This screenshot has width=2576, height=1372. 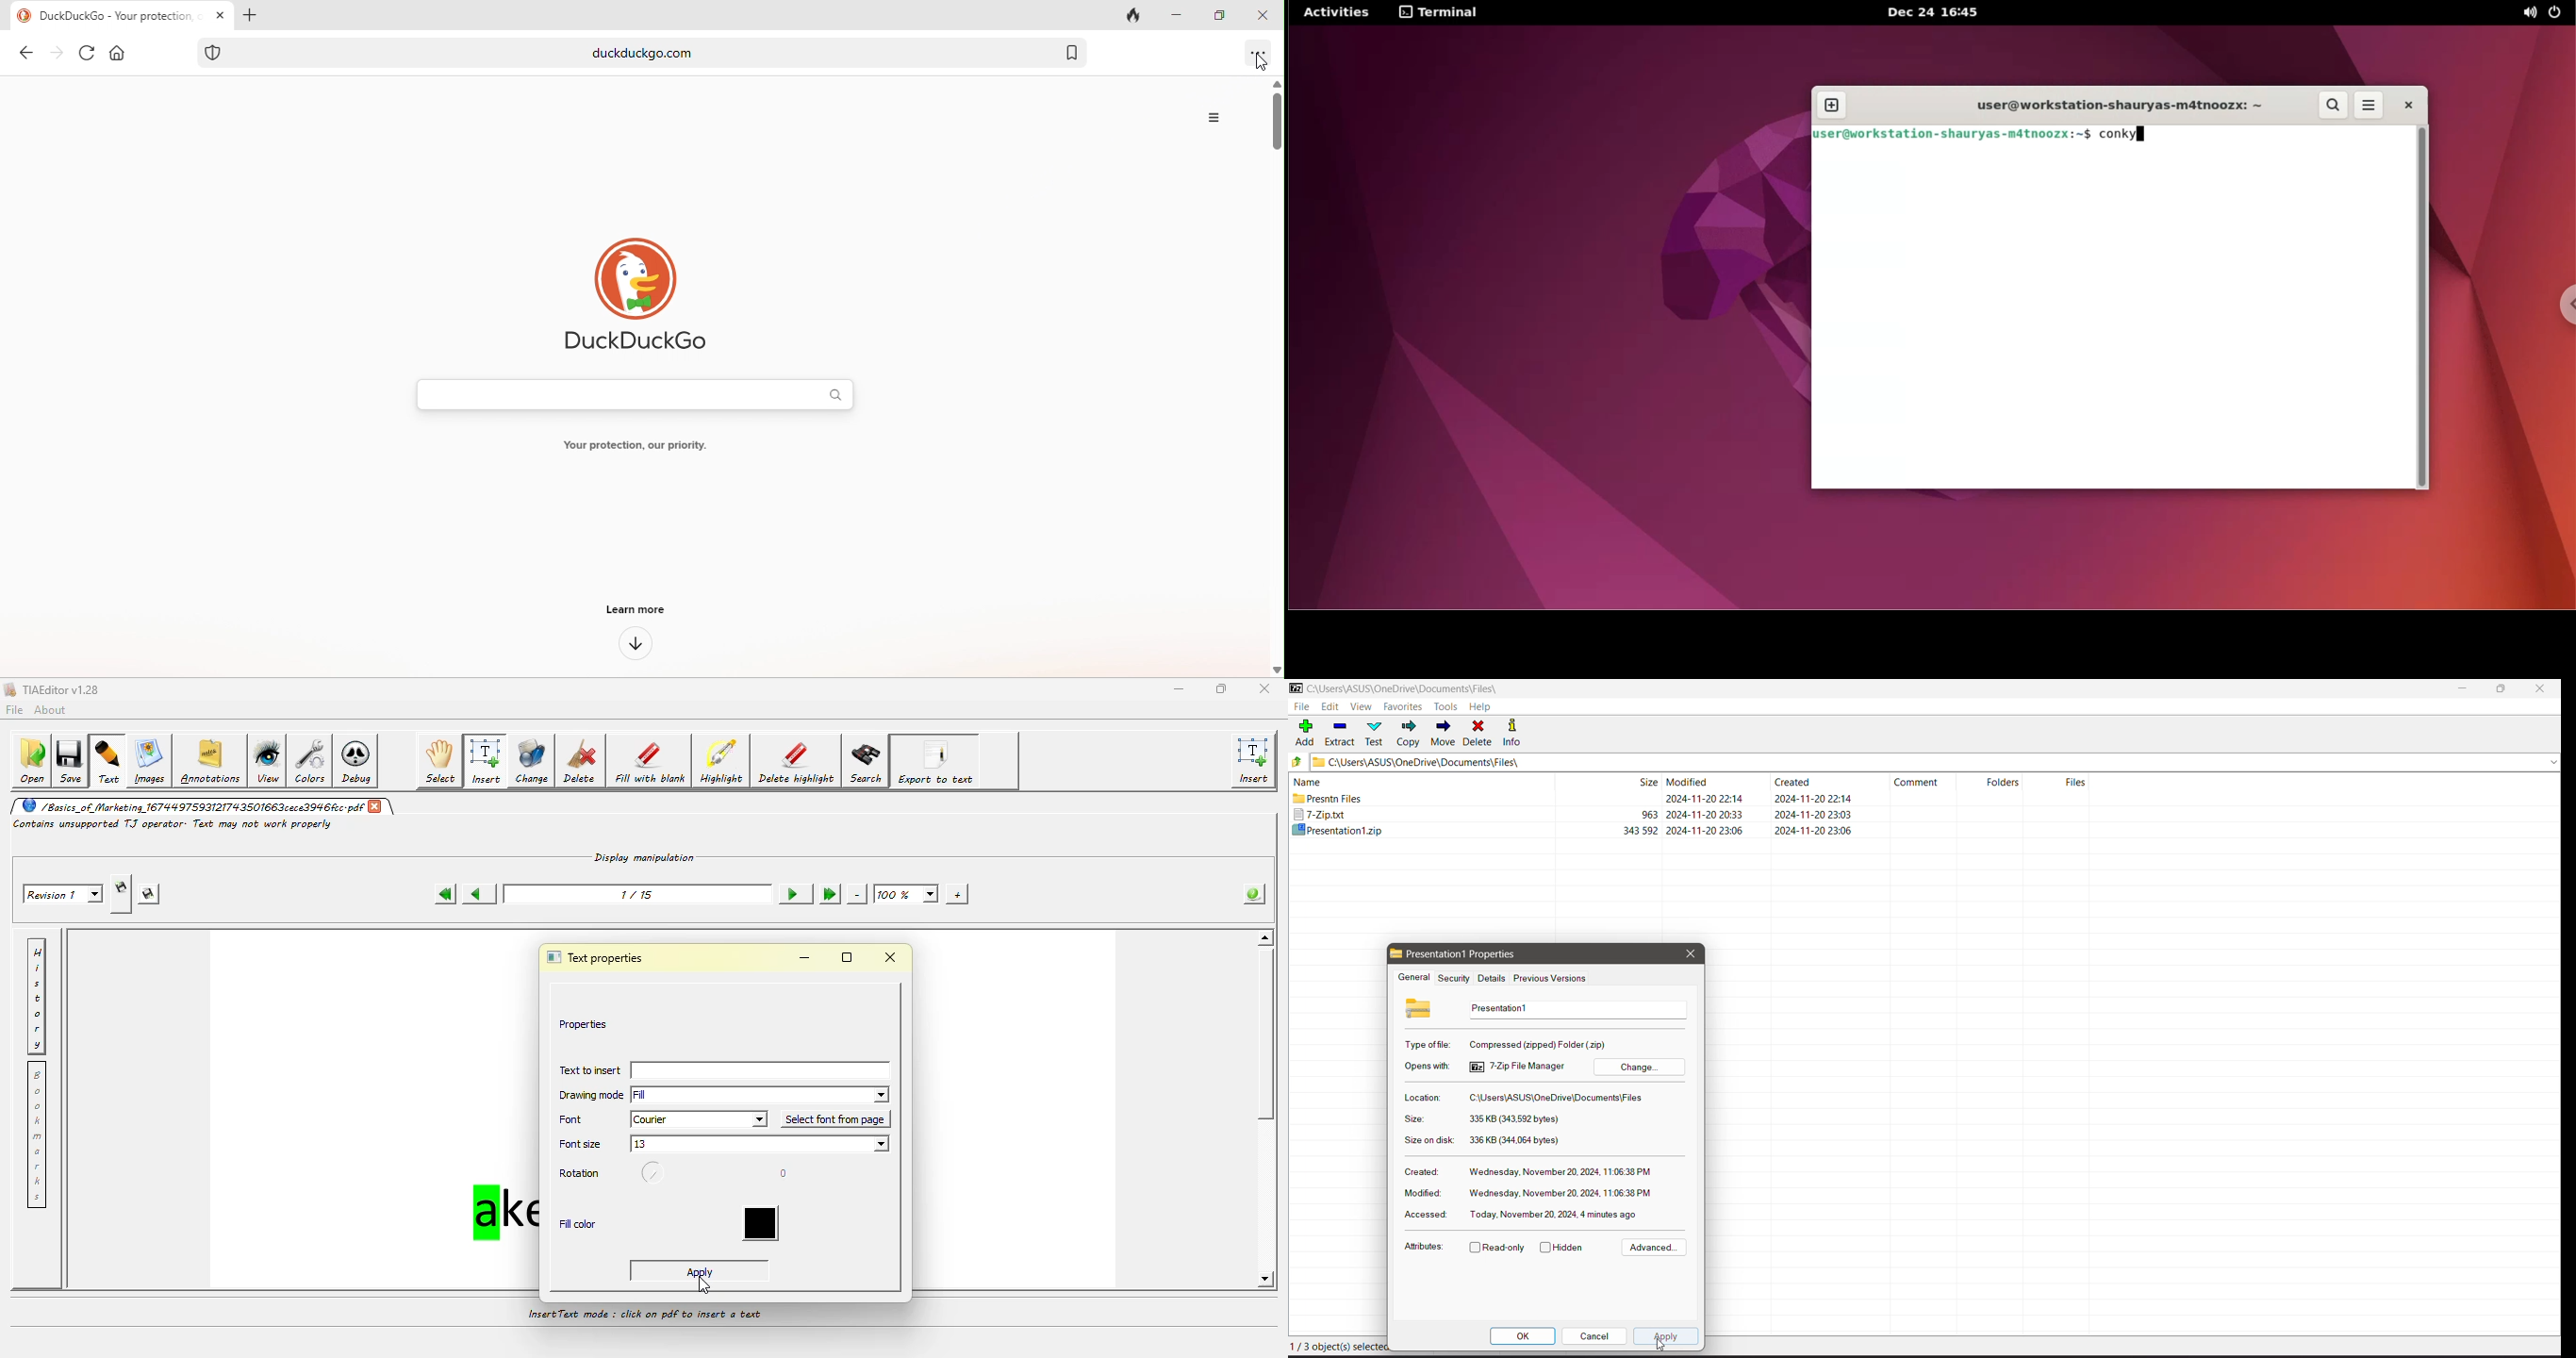 What do you see at coordinates (1472, 954) in the screenshot?
I see `Selected File properties` at bounding box center [1472, 954].